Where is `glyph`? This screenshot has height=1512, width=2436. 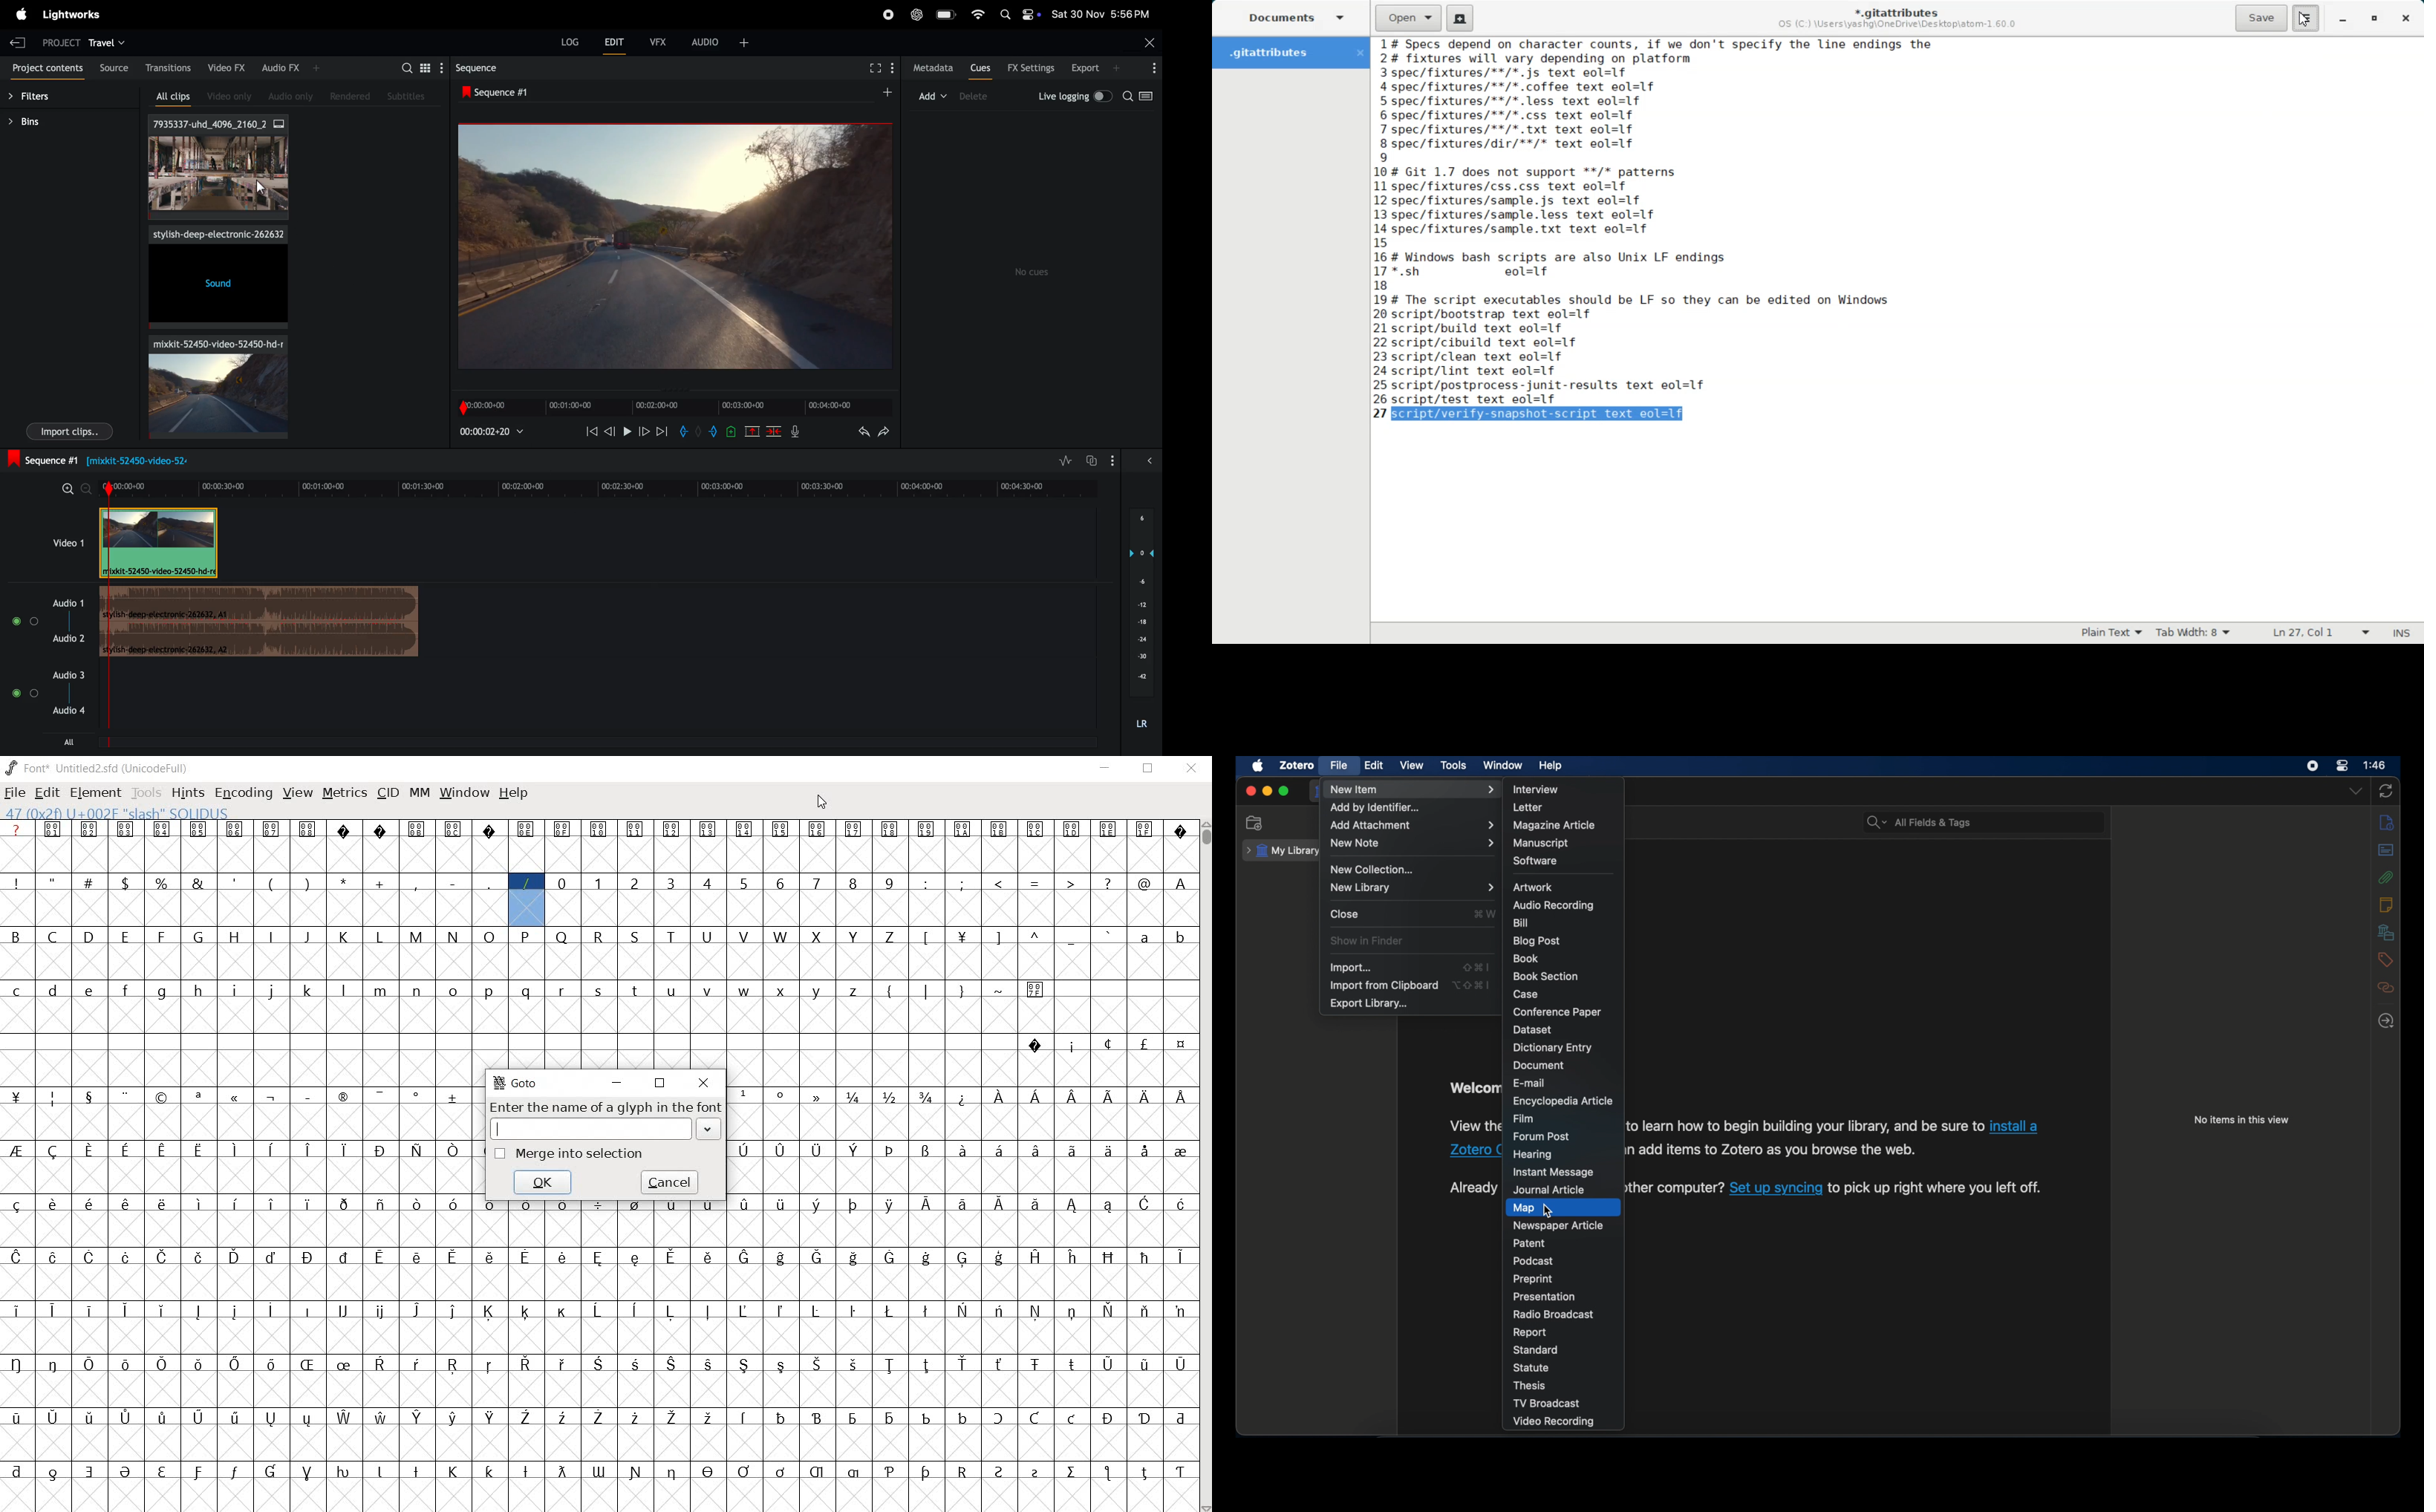
glyph is located at coordinates (636, 1364).